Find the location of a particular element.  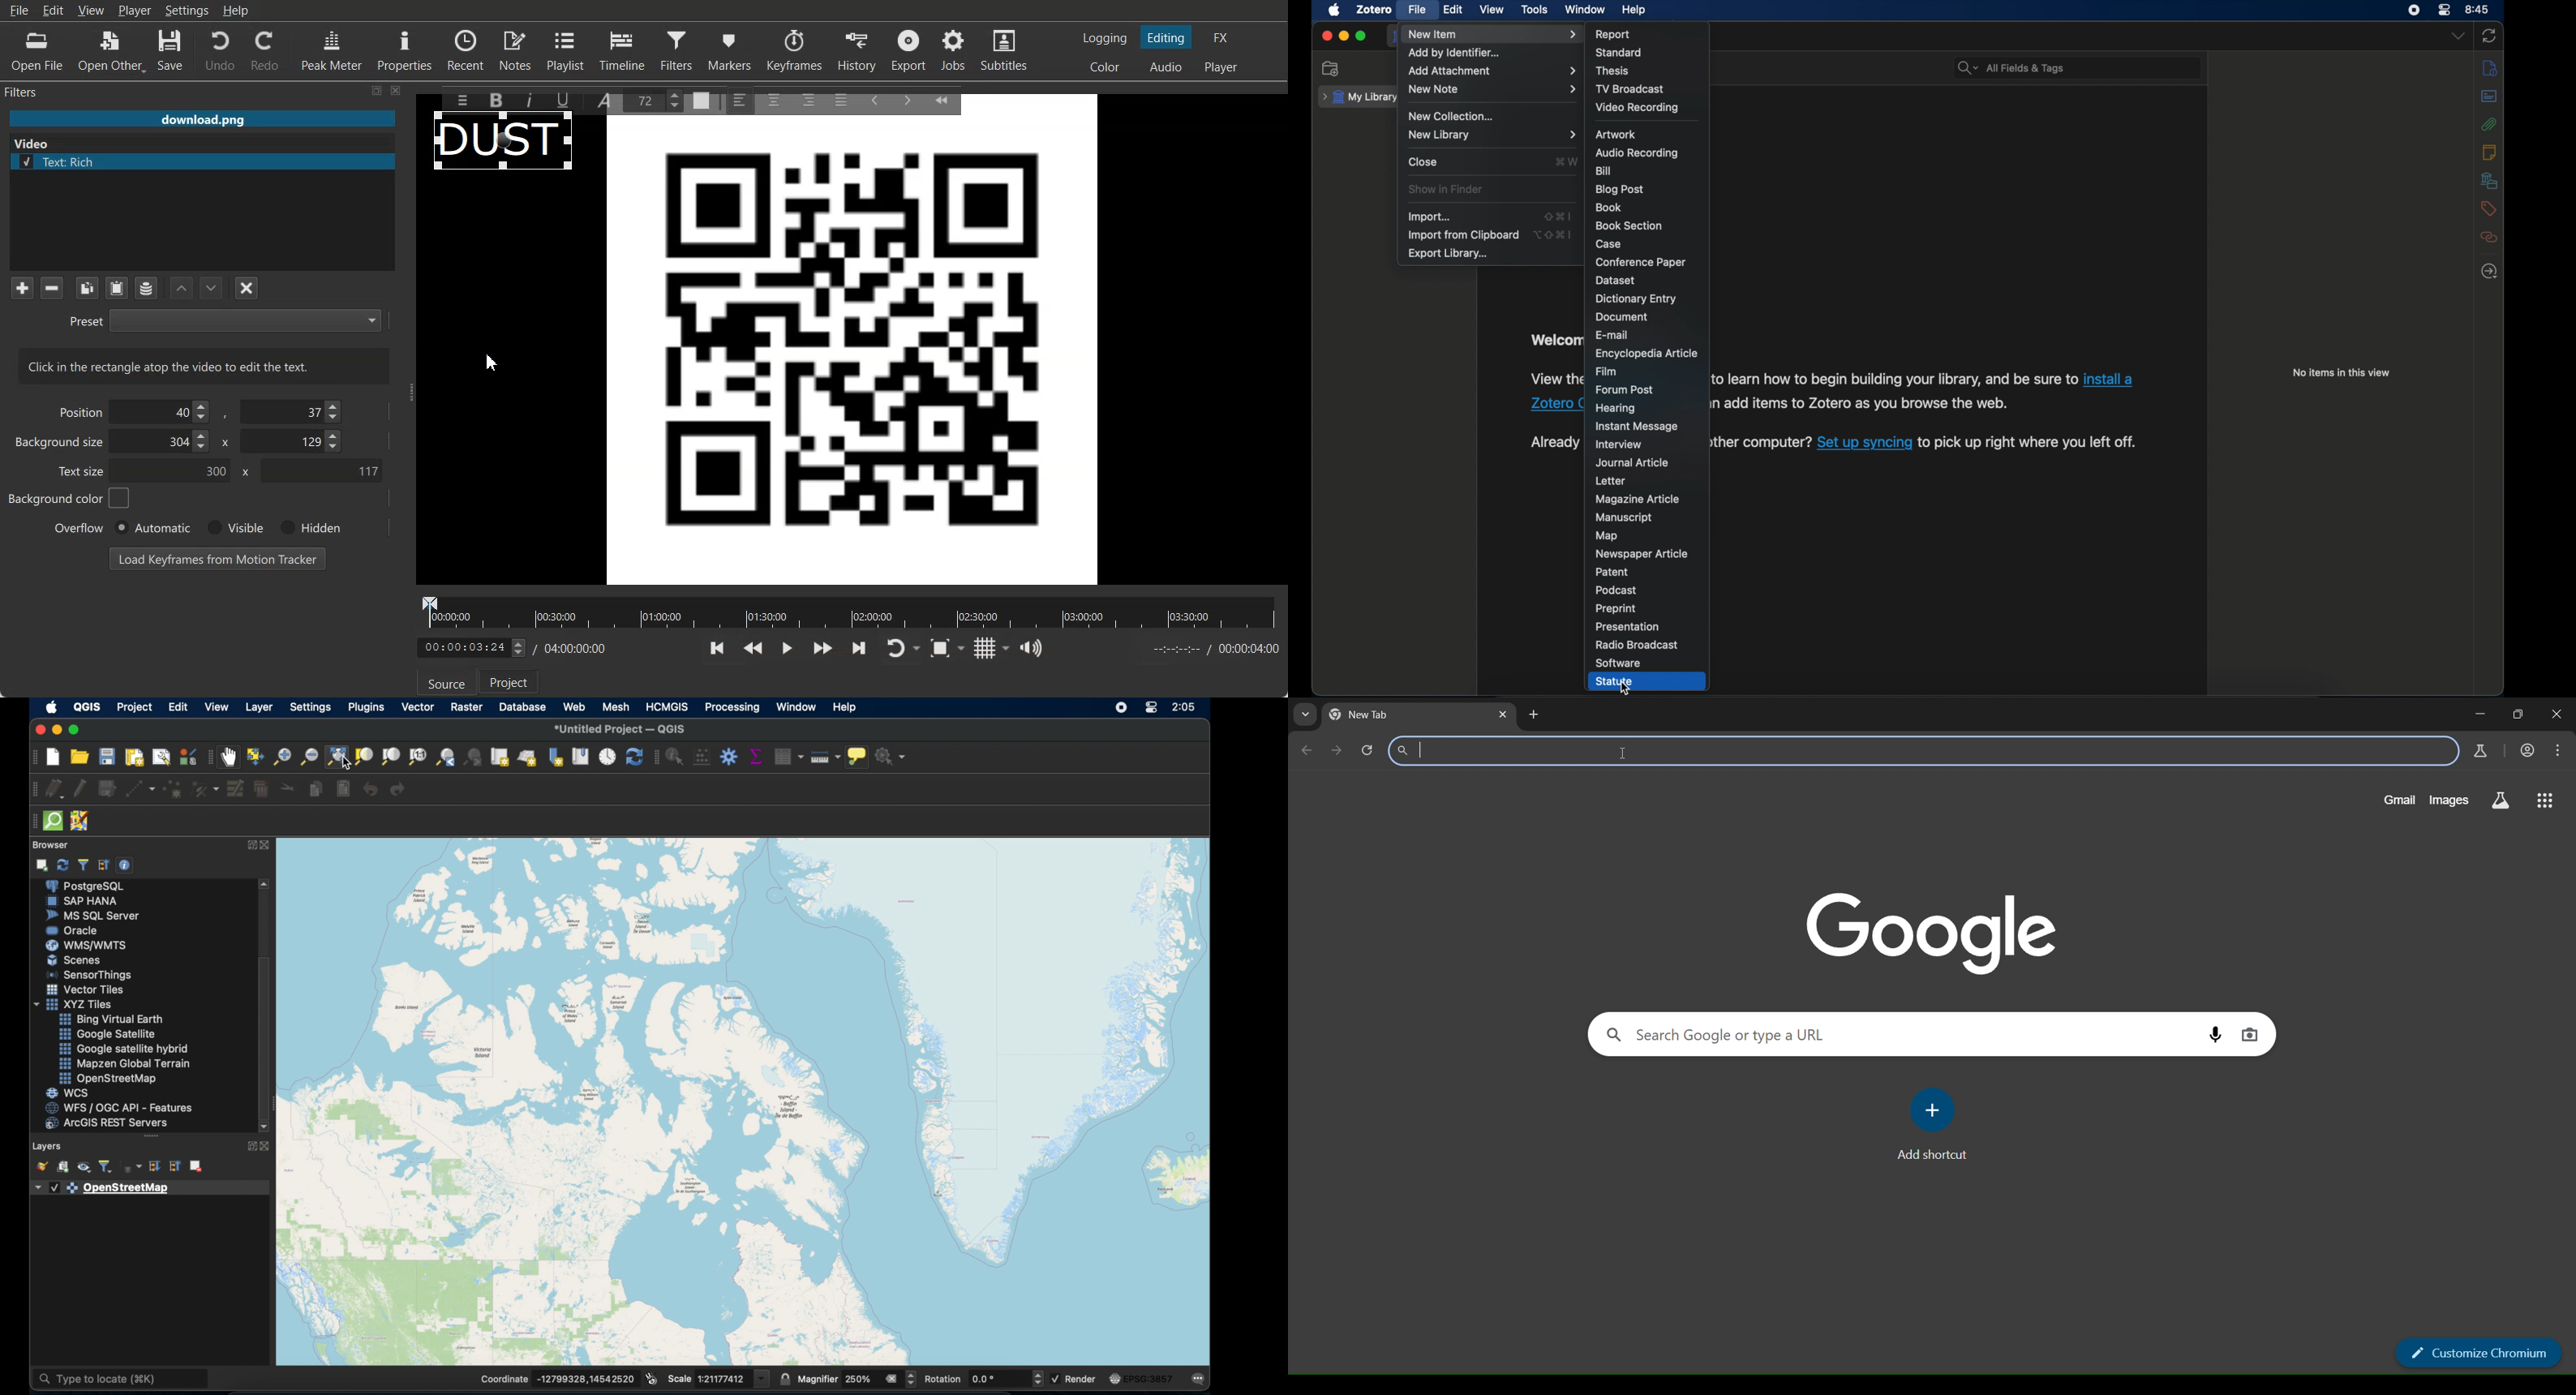

help is located at coordinates (1635, 10).